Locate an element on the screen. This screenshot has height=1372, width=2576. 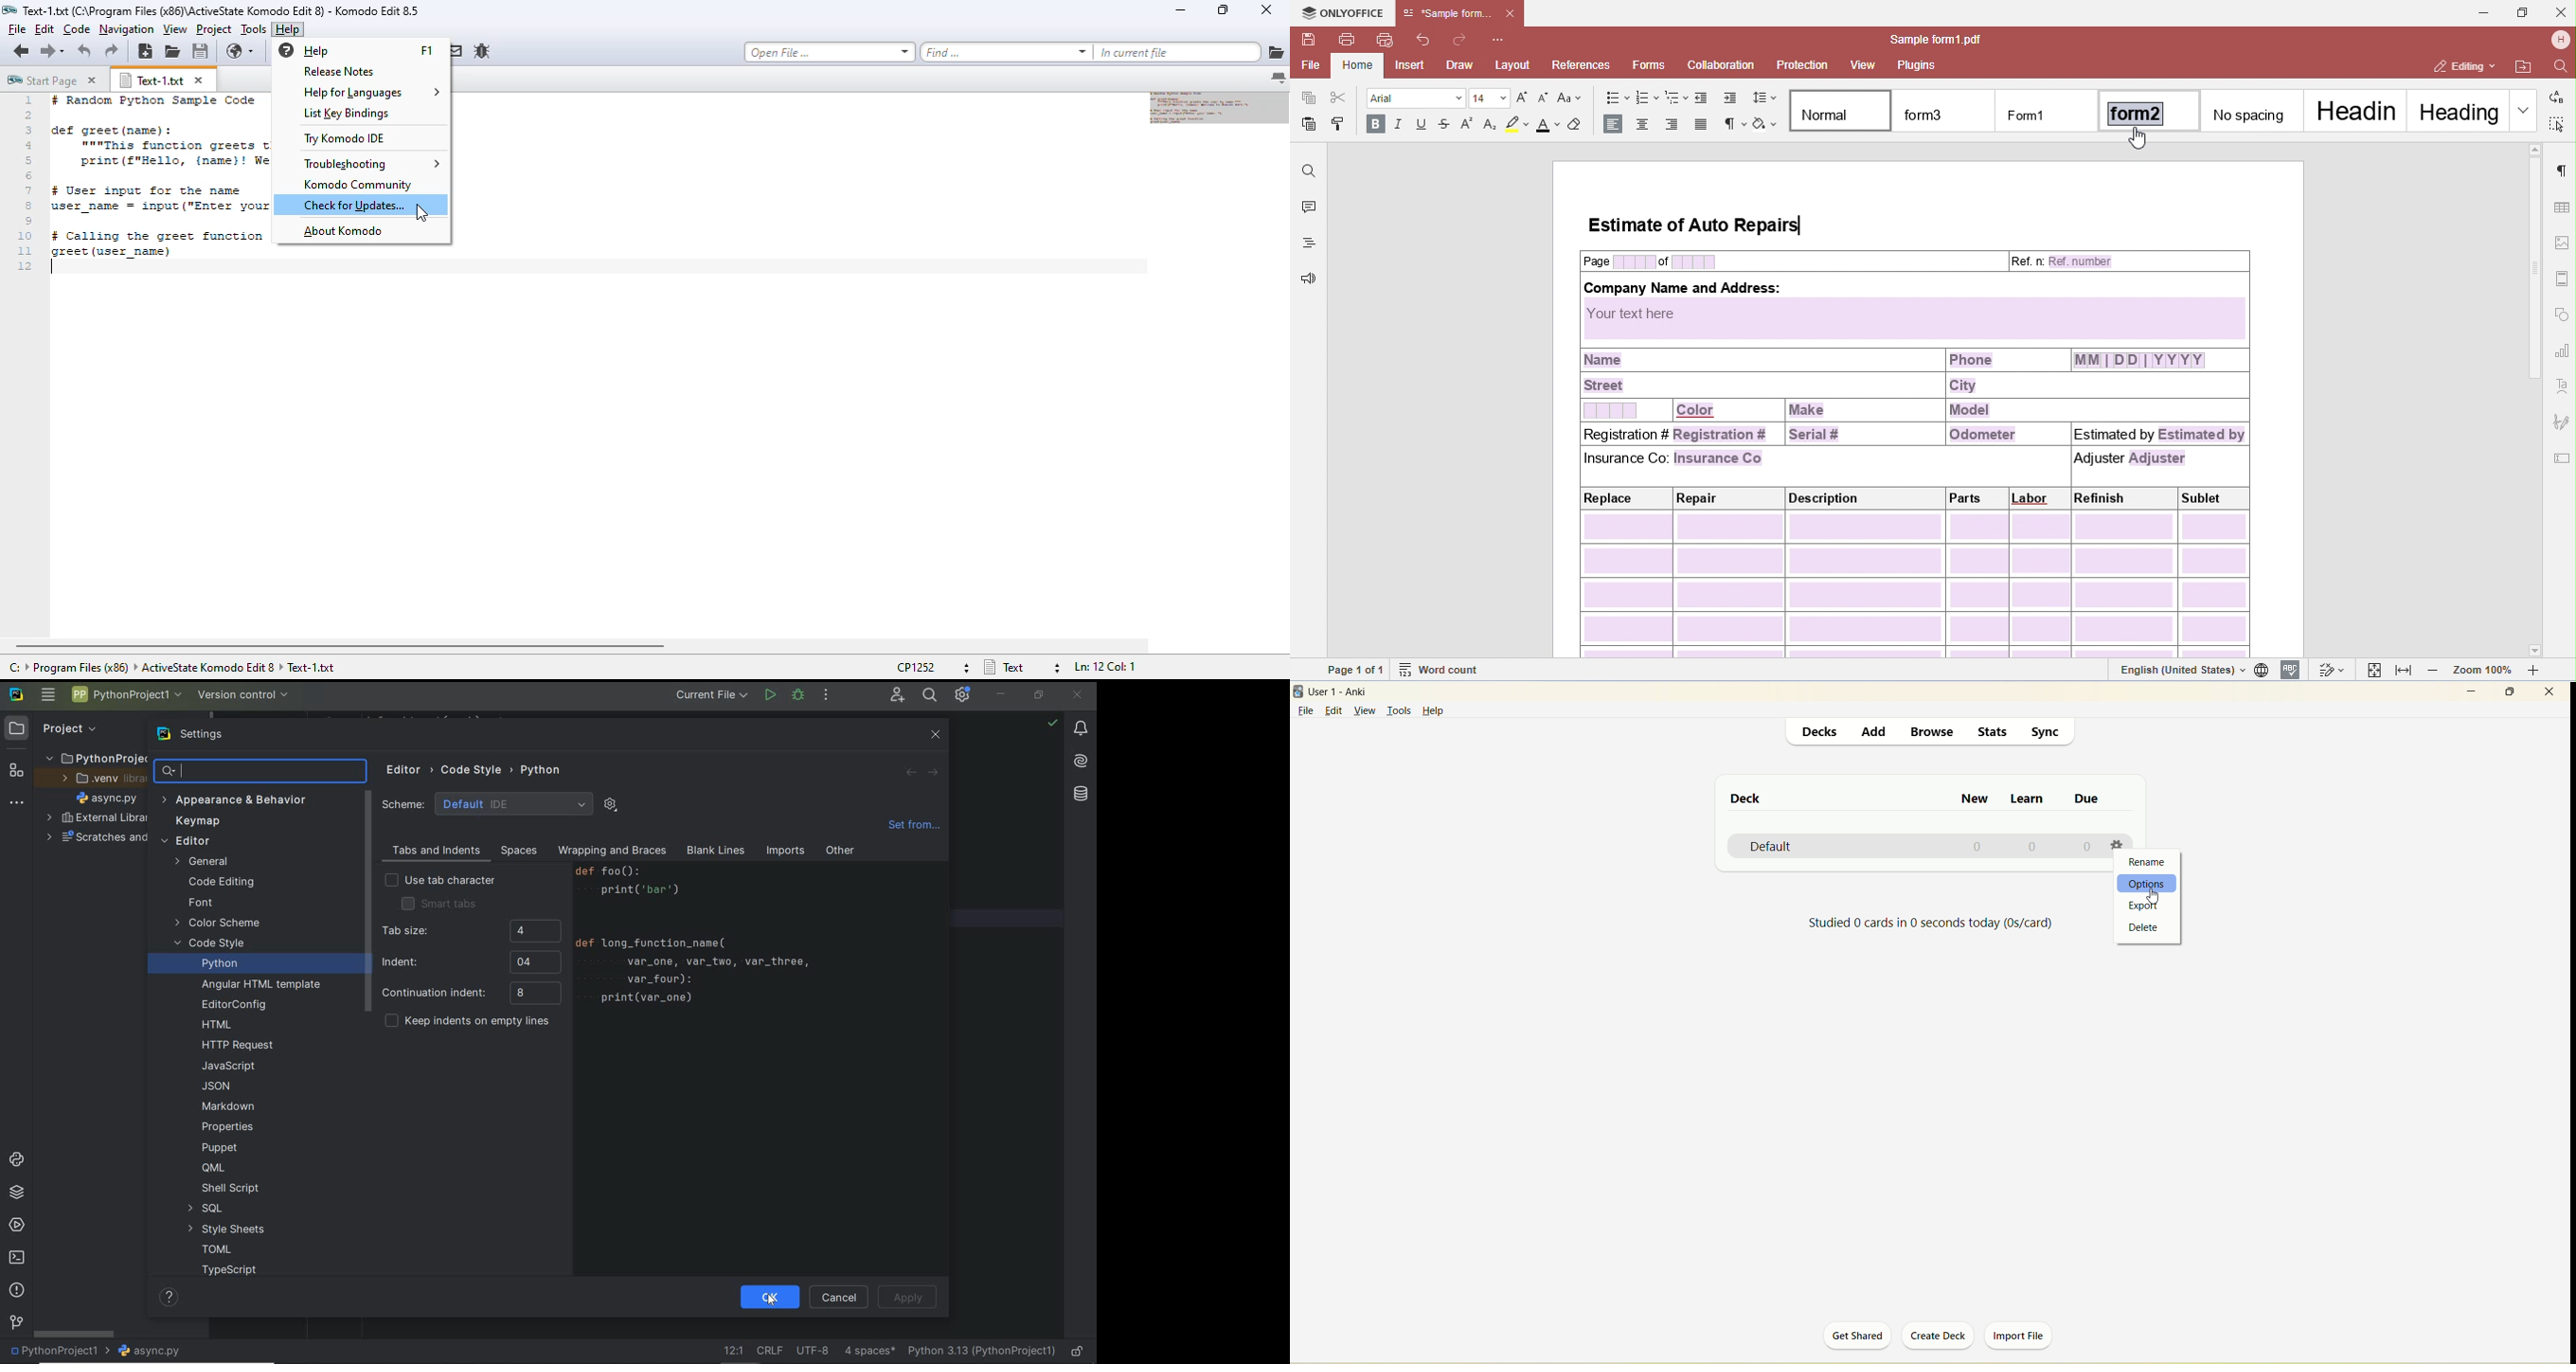
other is located at coordinates (841, 853).